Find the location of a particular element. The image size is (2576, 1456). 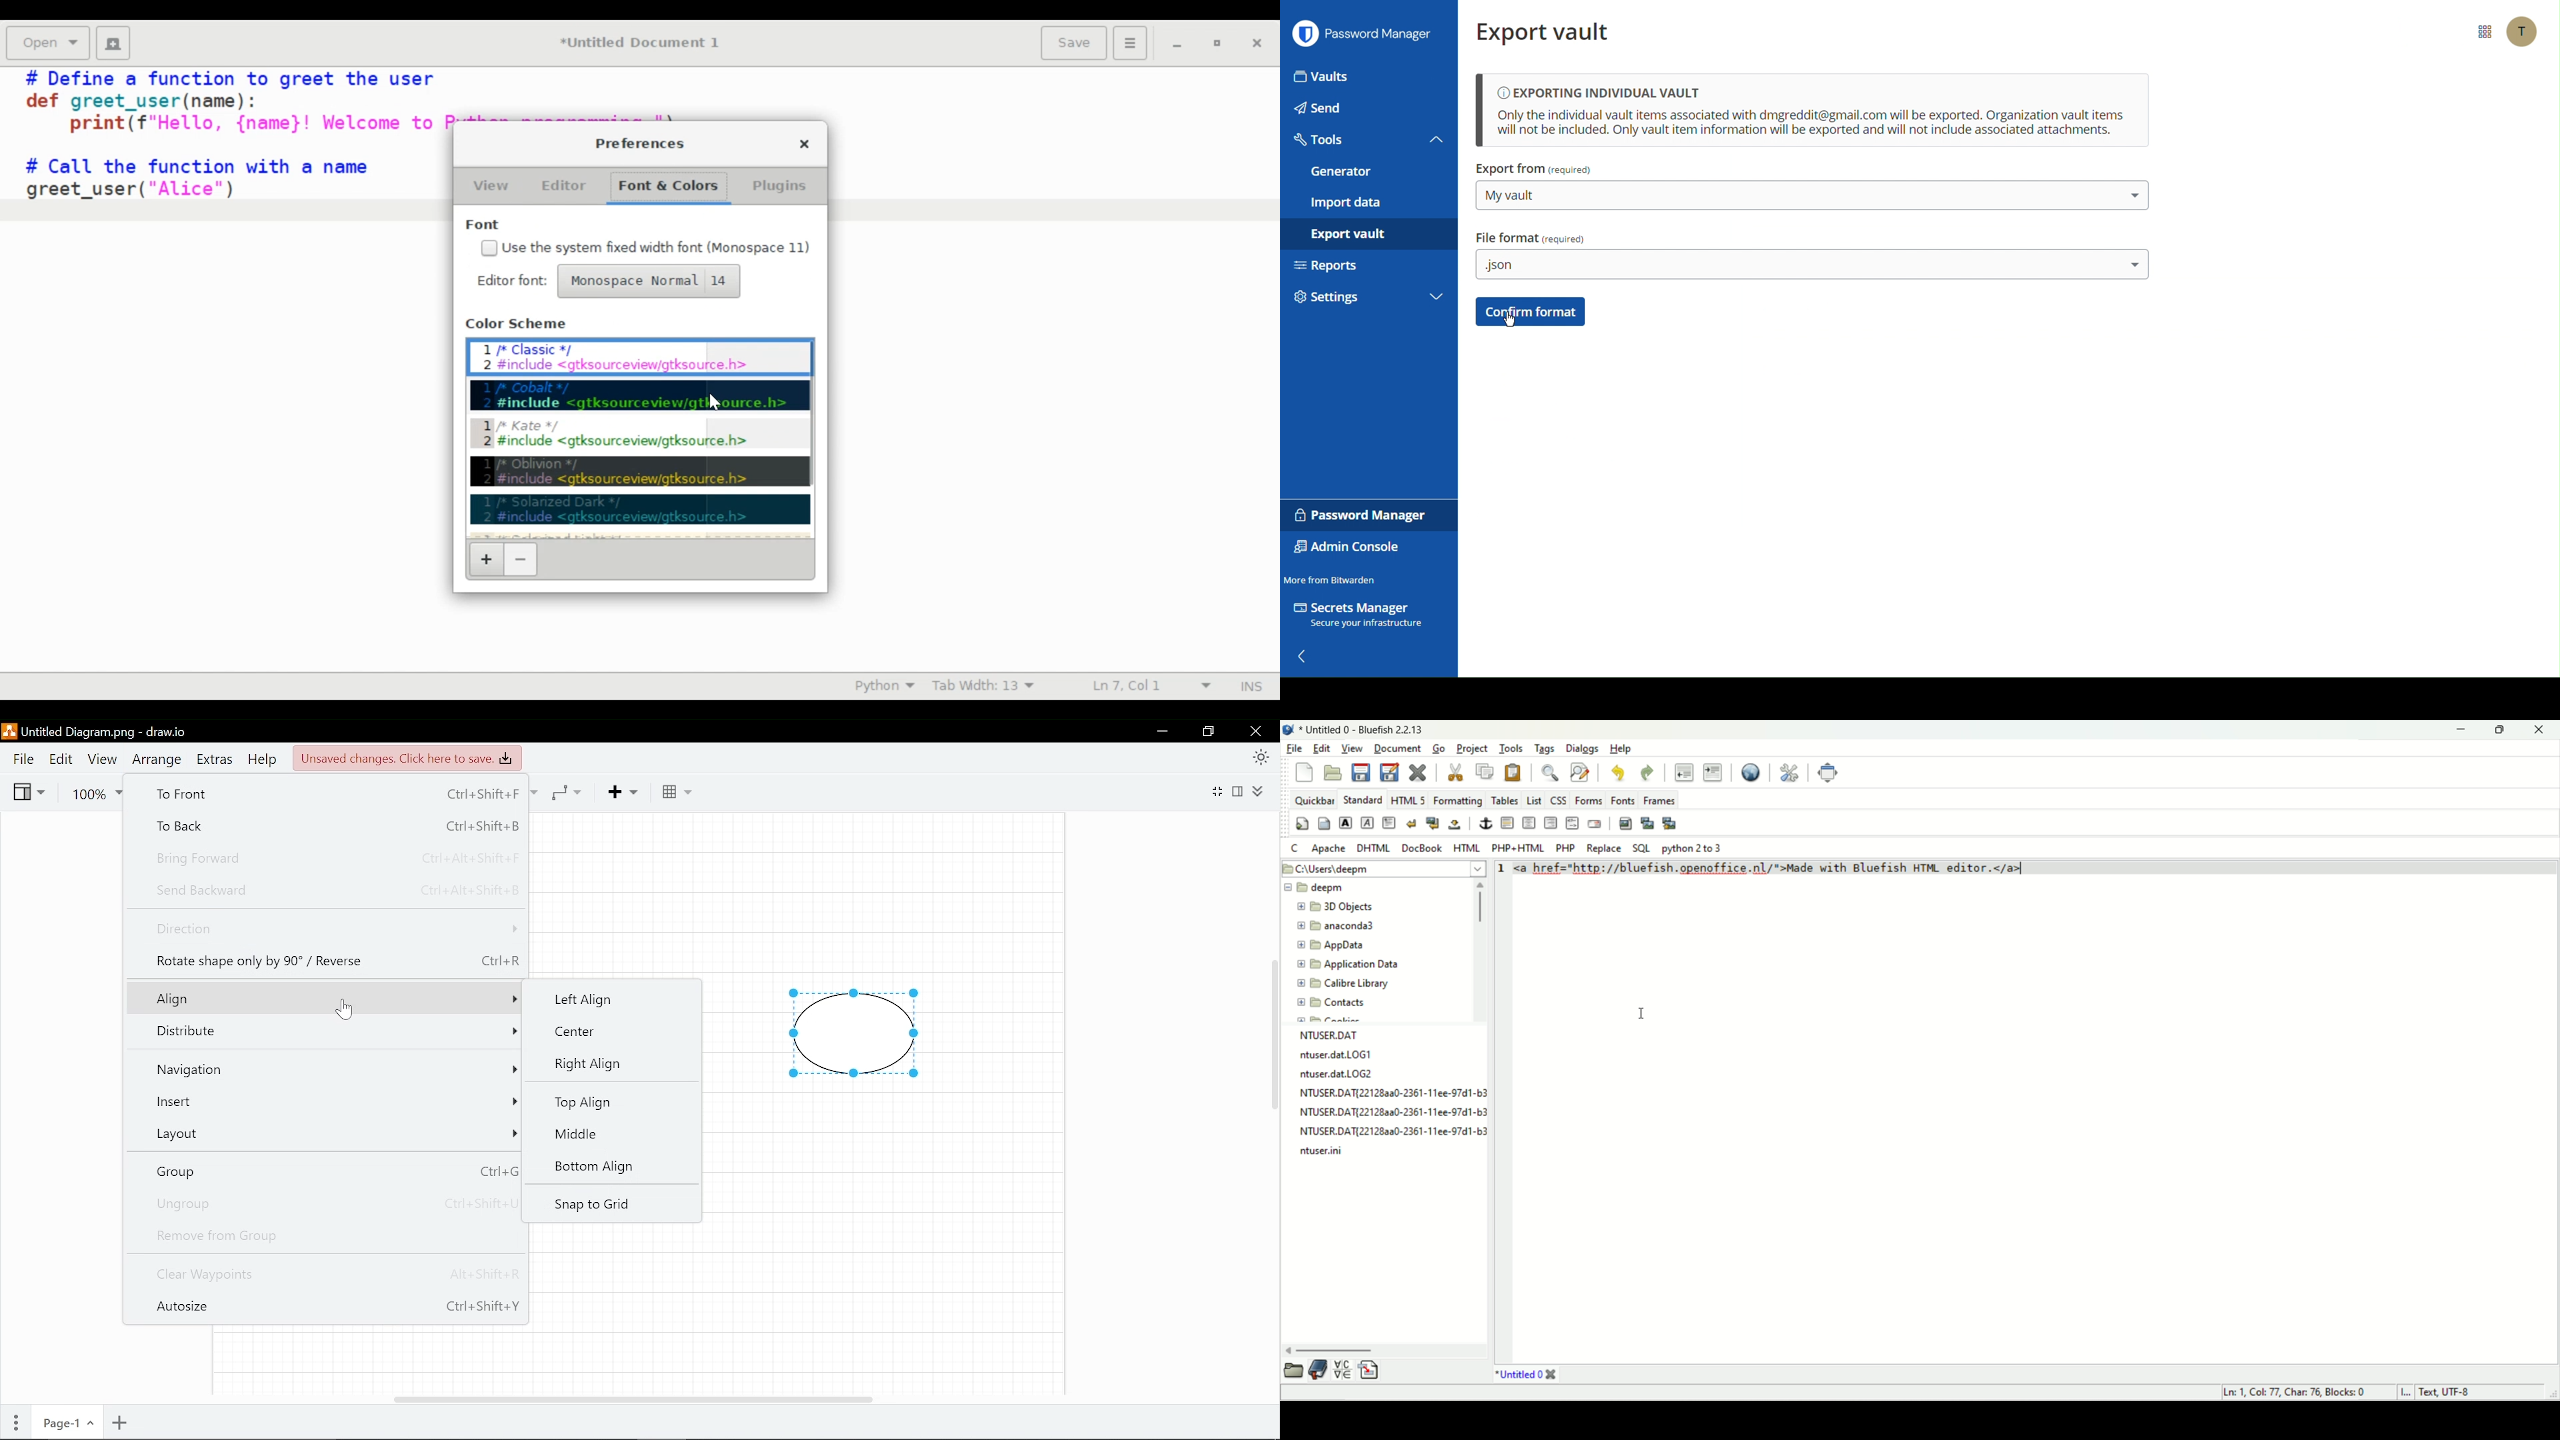

insert special character is located at coordinates (1342, 1369).